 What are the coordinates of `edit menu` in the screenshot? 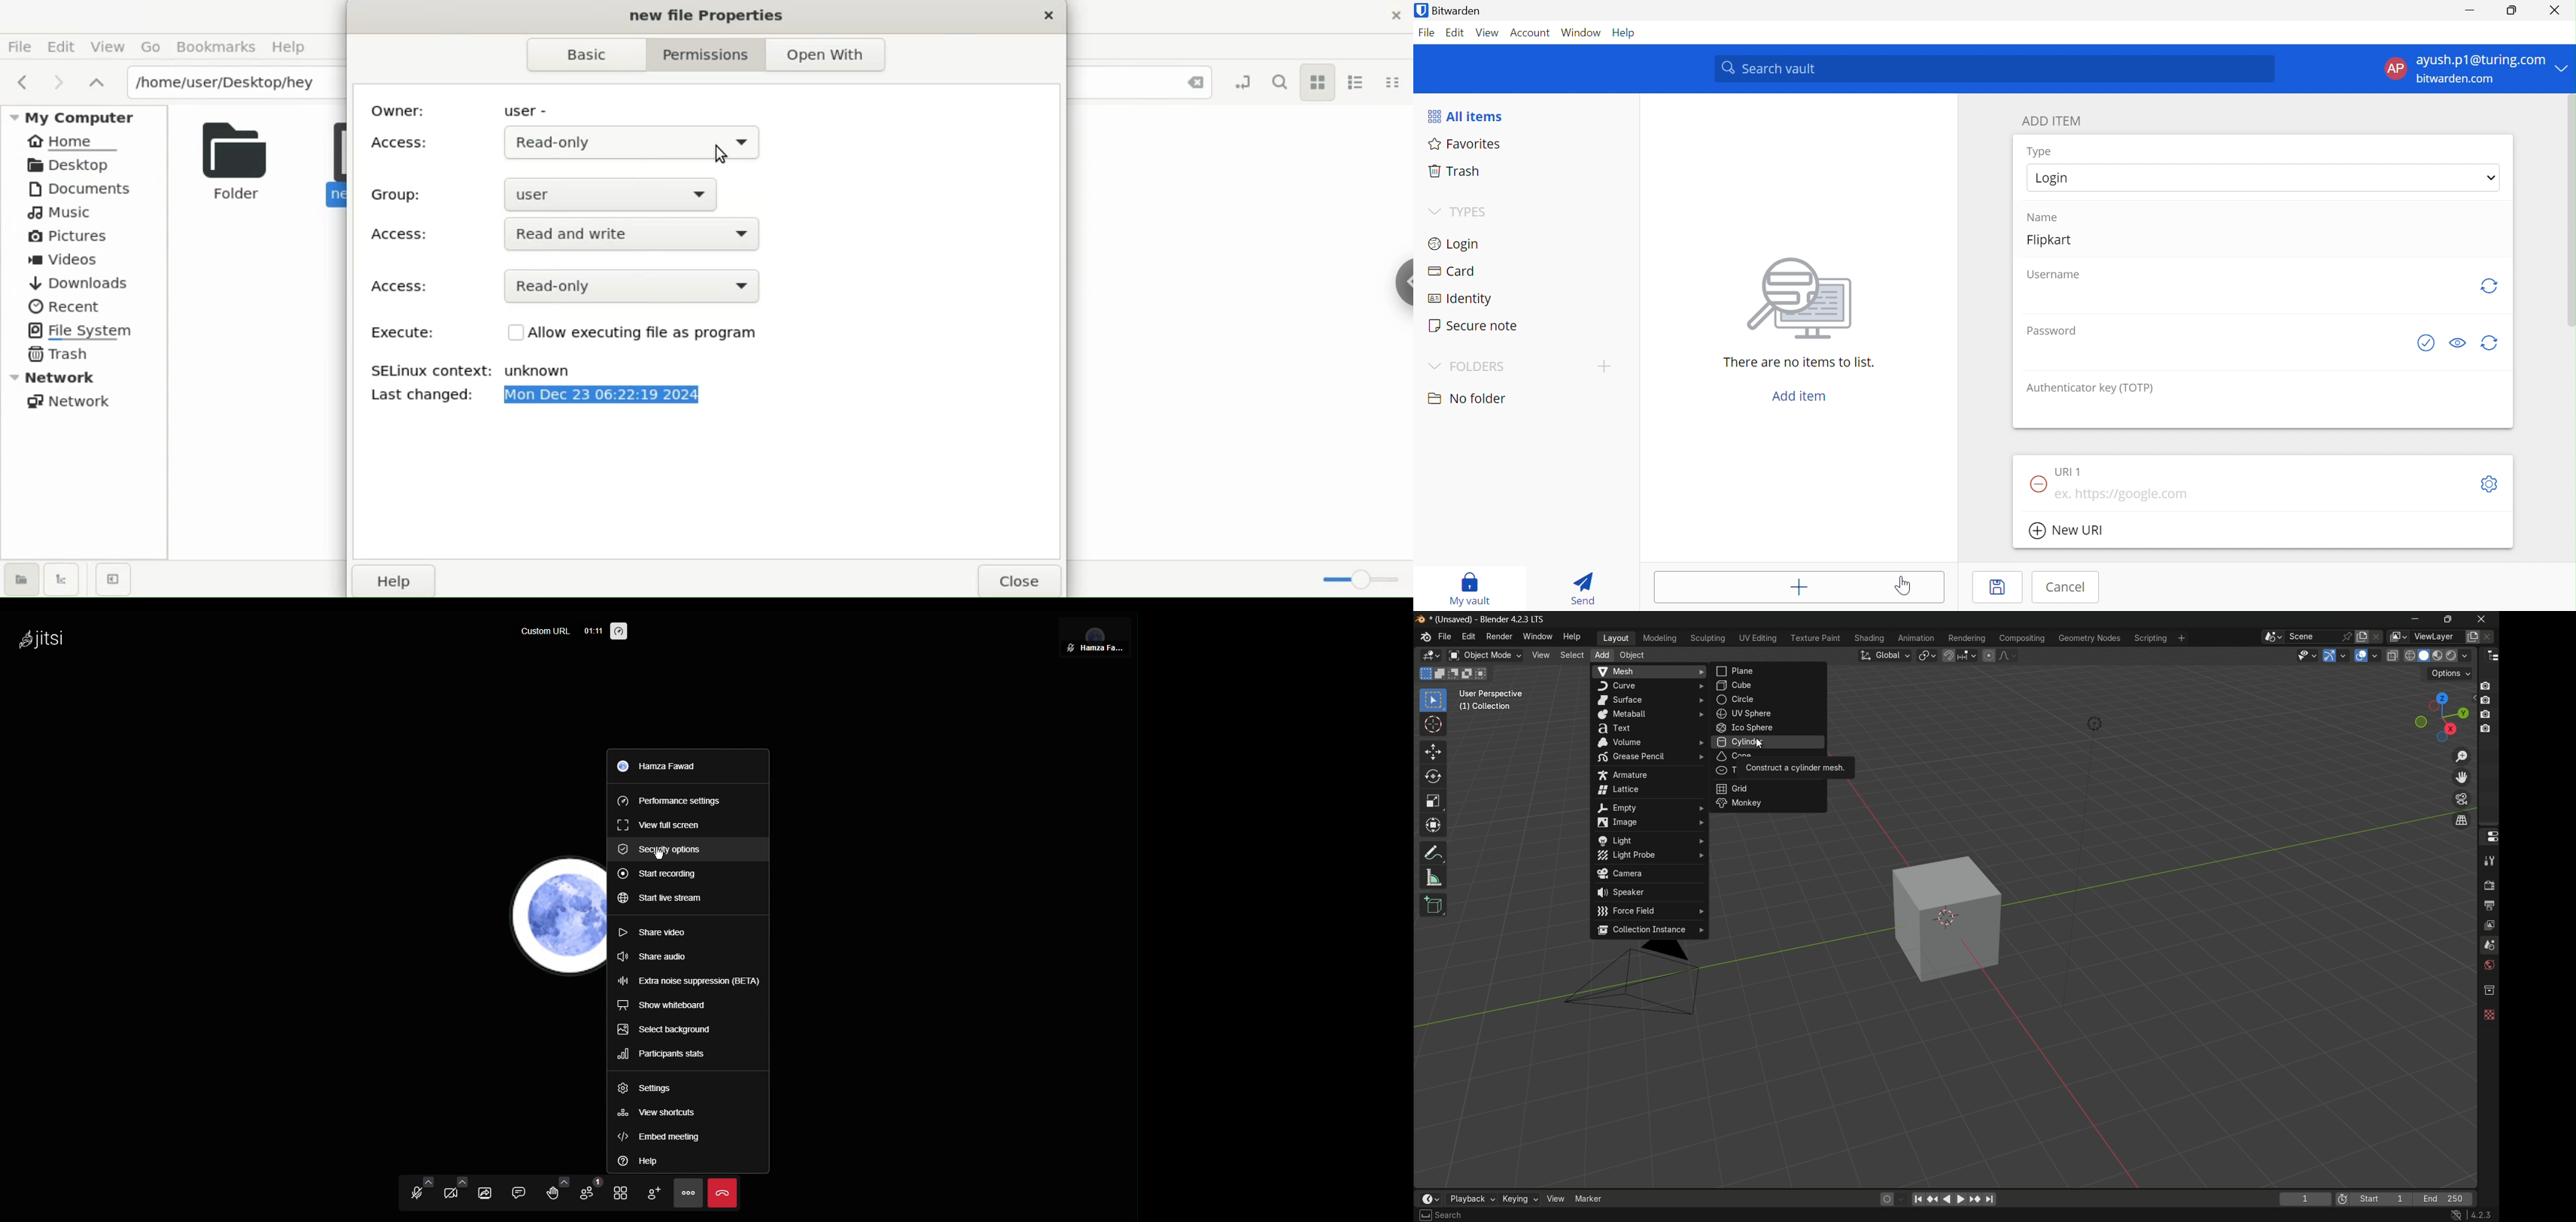 It's located at (1468, 637).